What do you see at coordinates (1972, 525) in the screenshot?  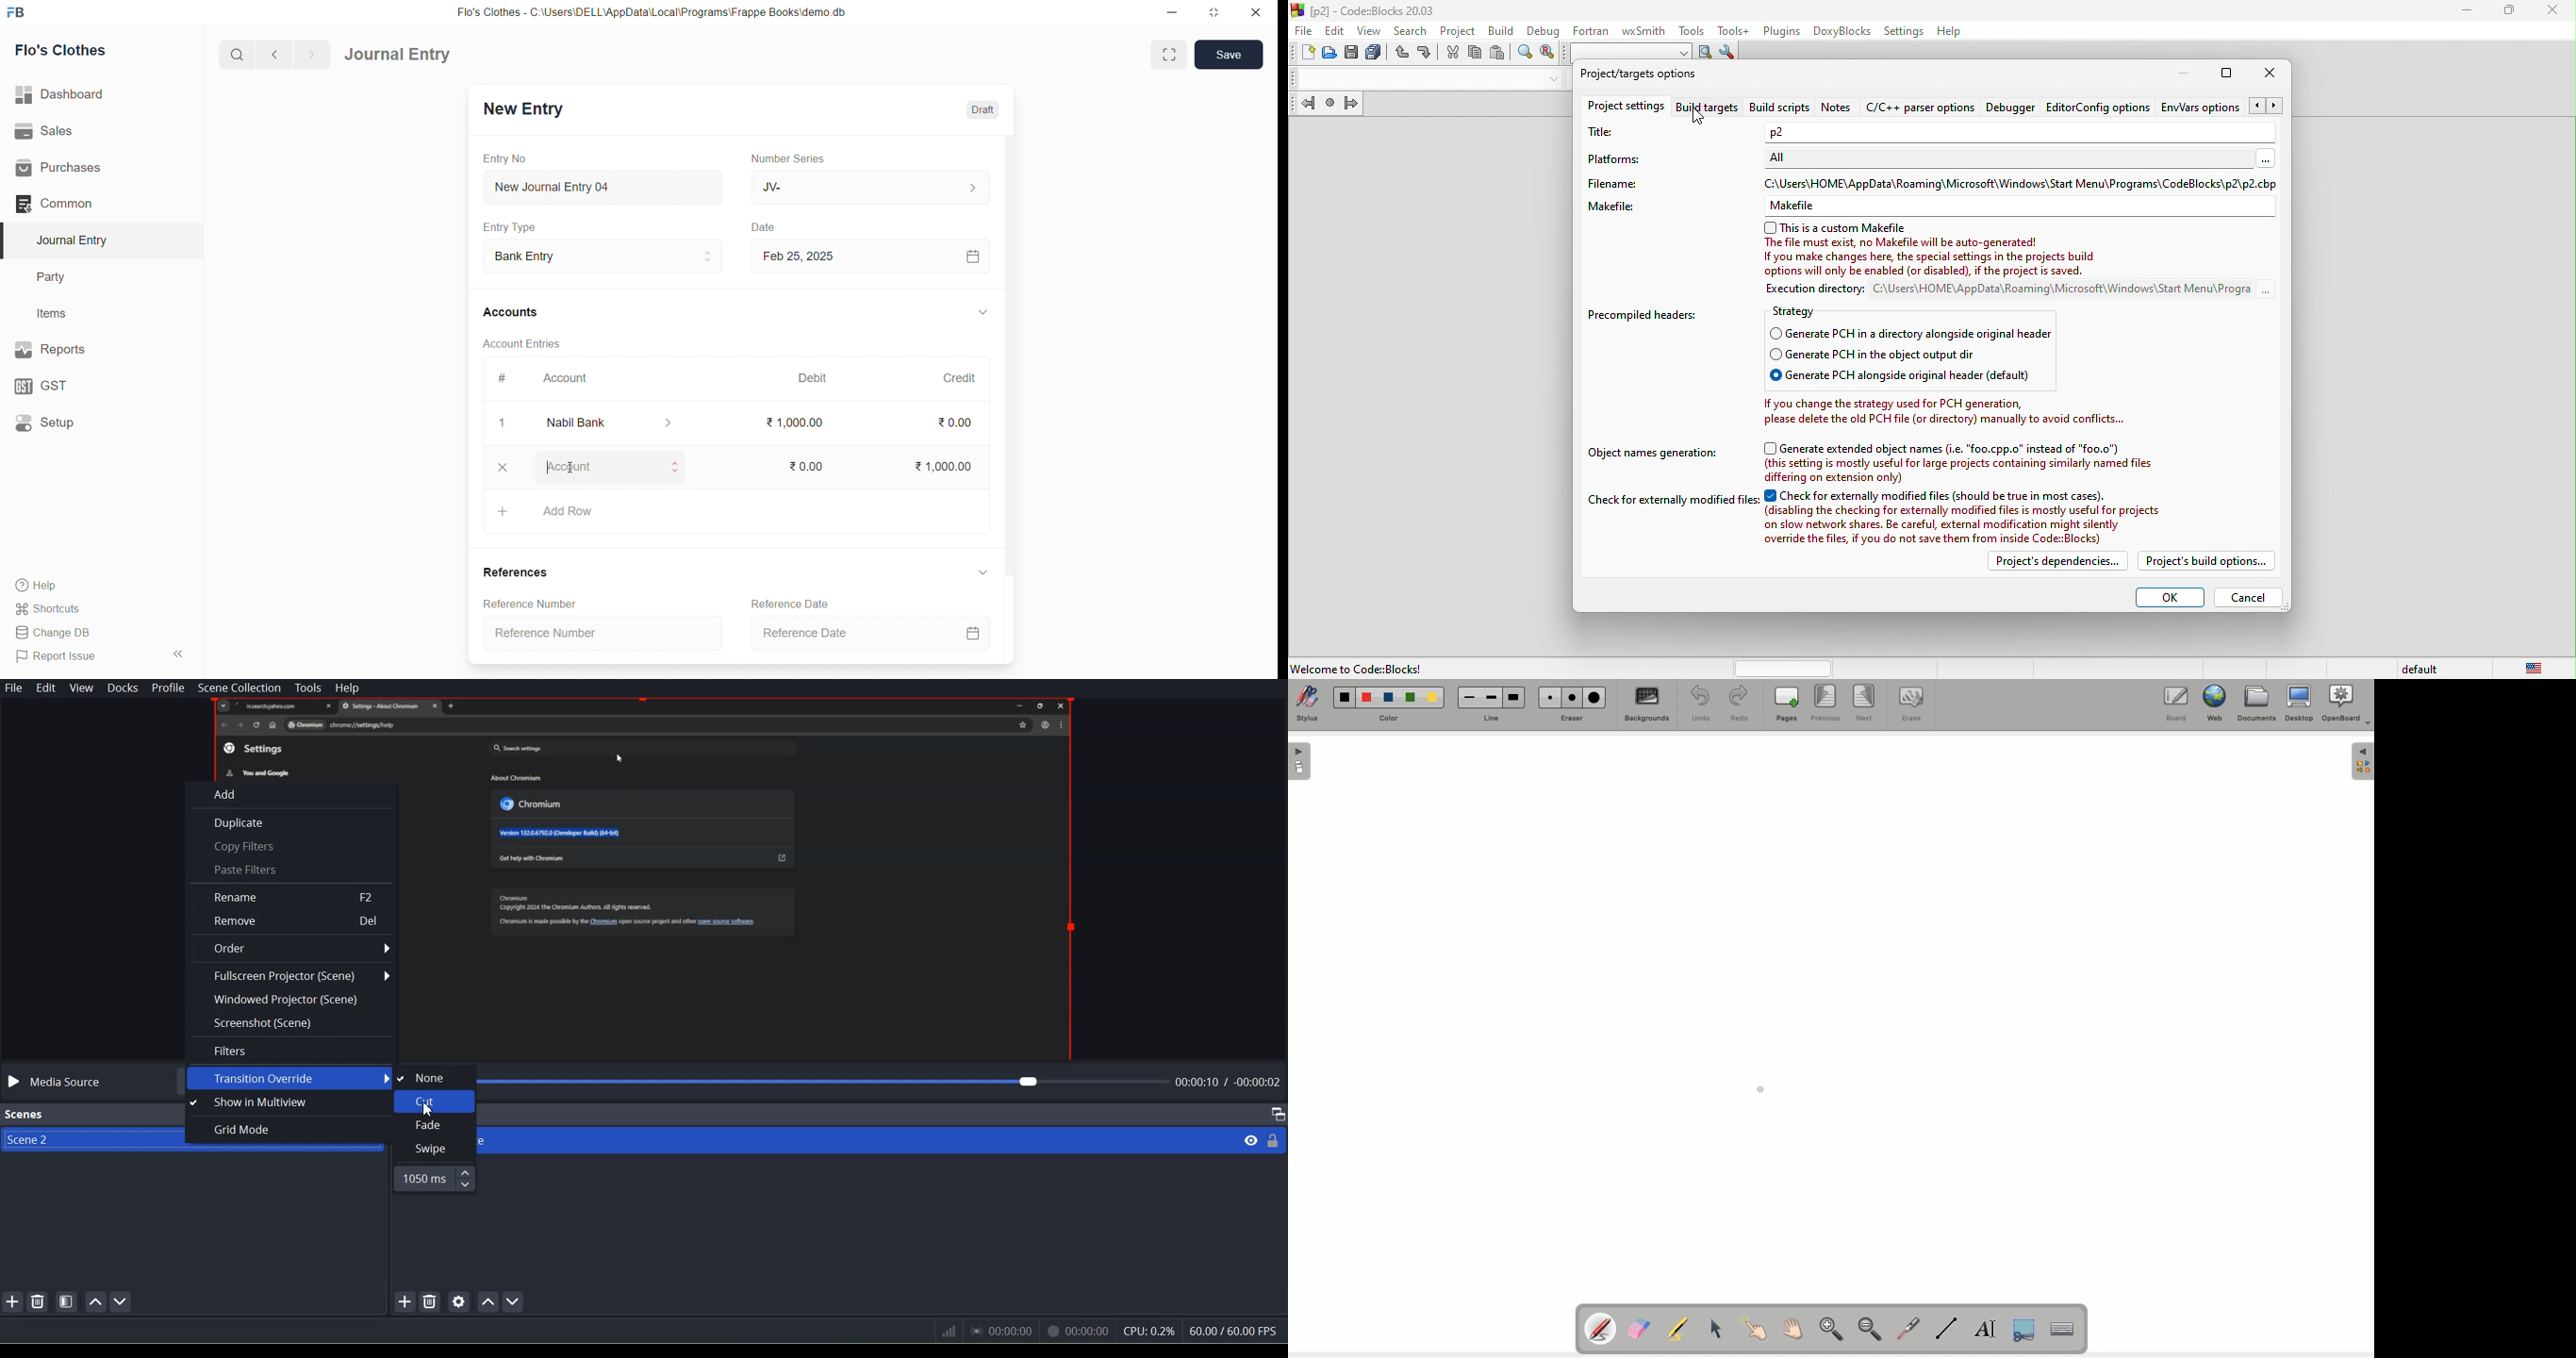 I see `(disabling the checking for externally modified files is mostly useful for projects
on slow network shares. Be careful, extemal modification might silently.
ovanide the fies. ¥ vou do net seve them rom inside CofeBioria)` at bounding box center [1972, 525].